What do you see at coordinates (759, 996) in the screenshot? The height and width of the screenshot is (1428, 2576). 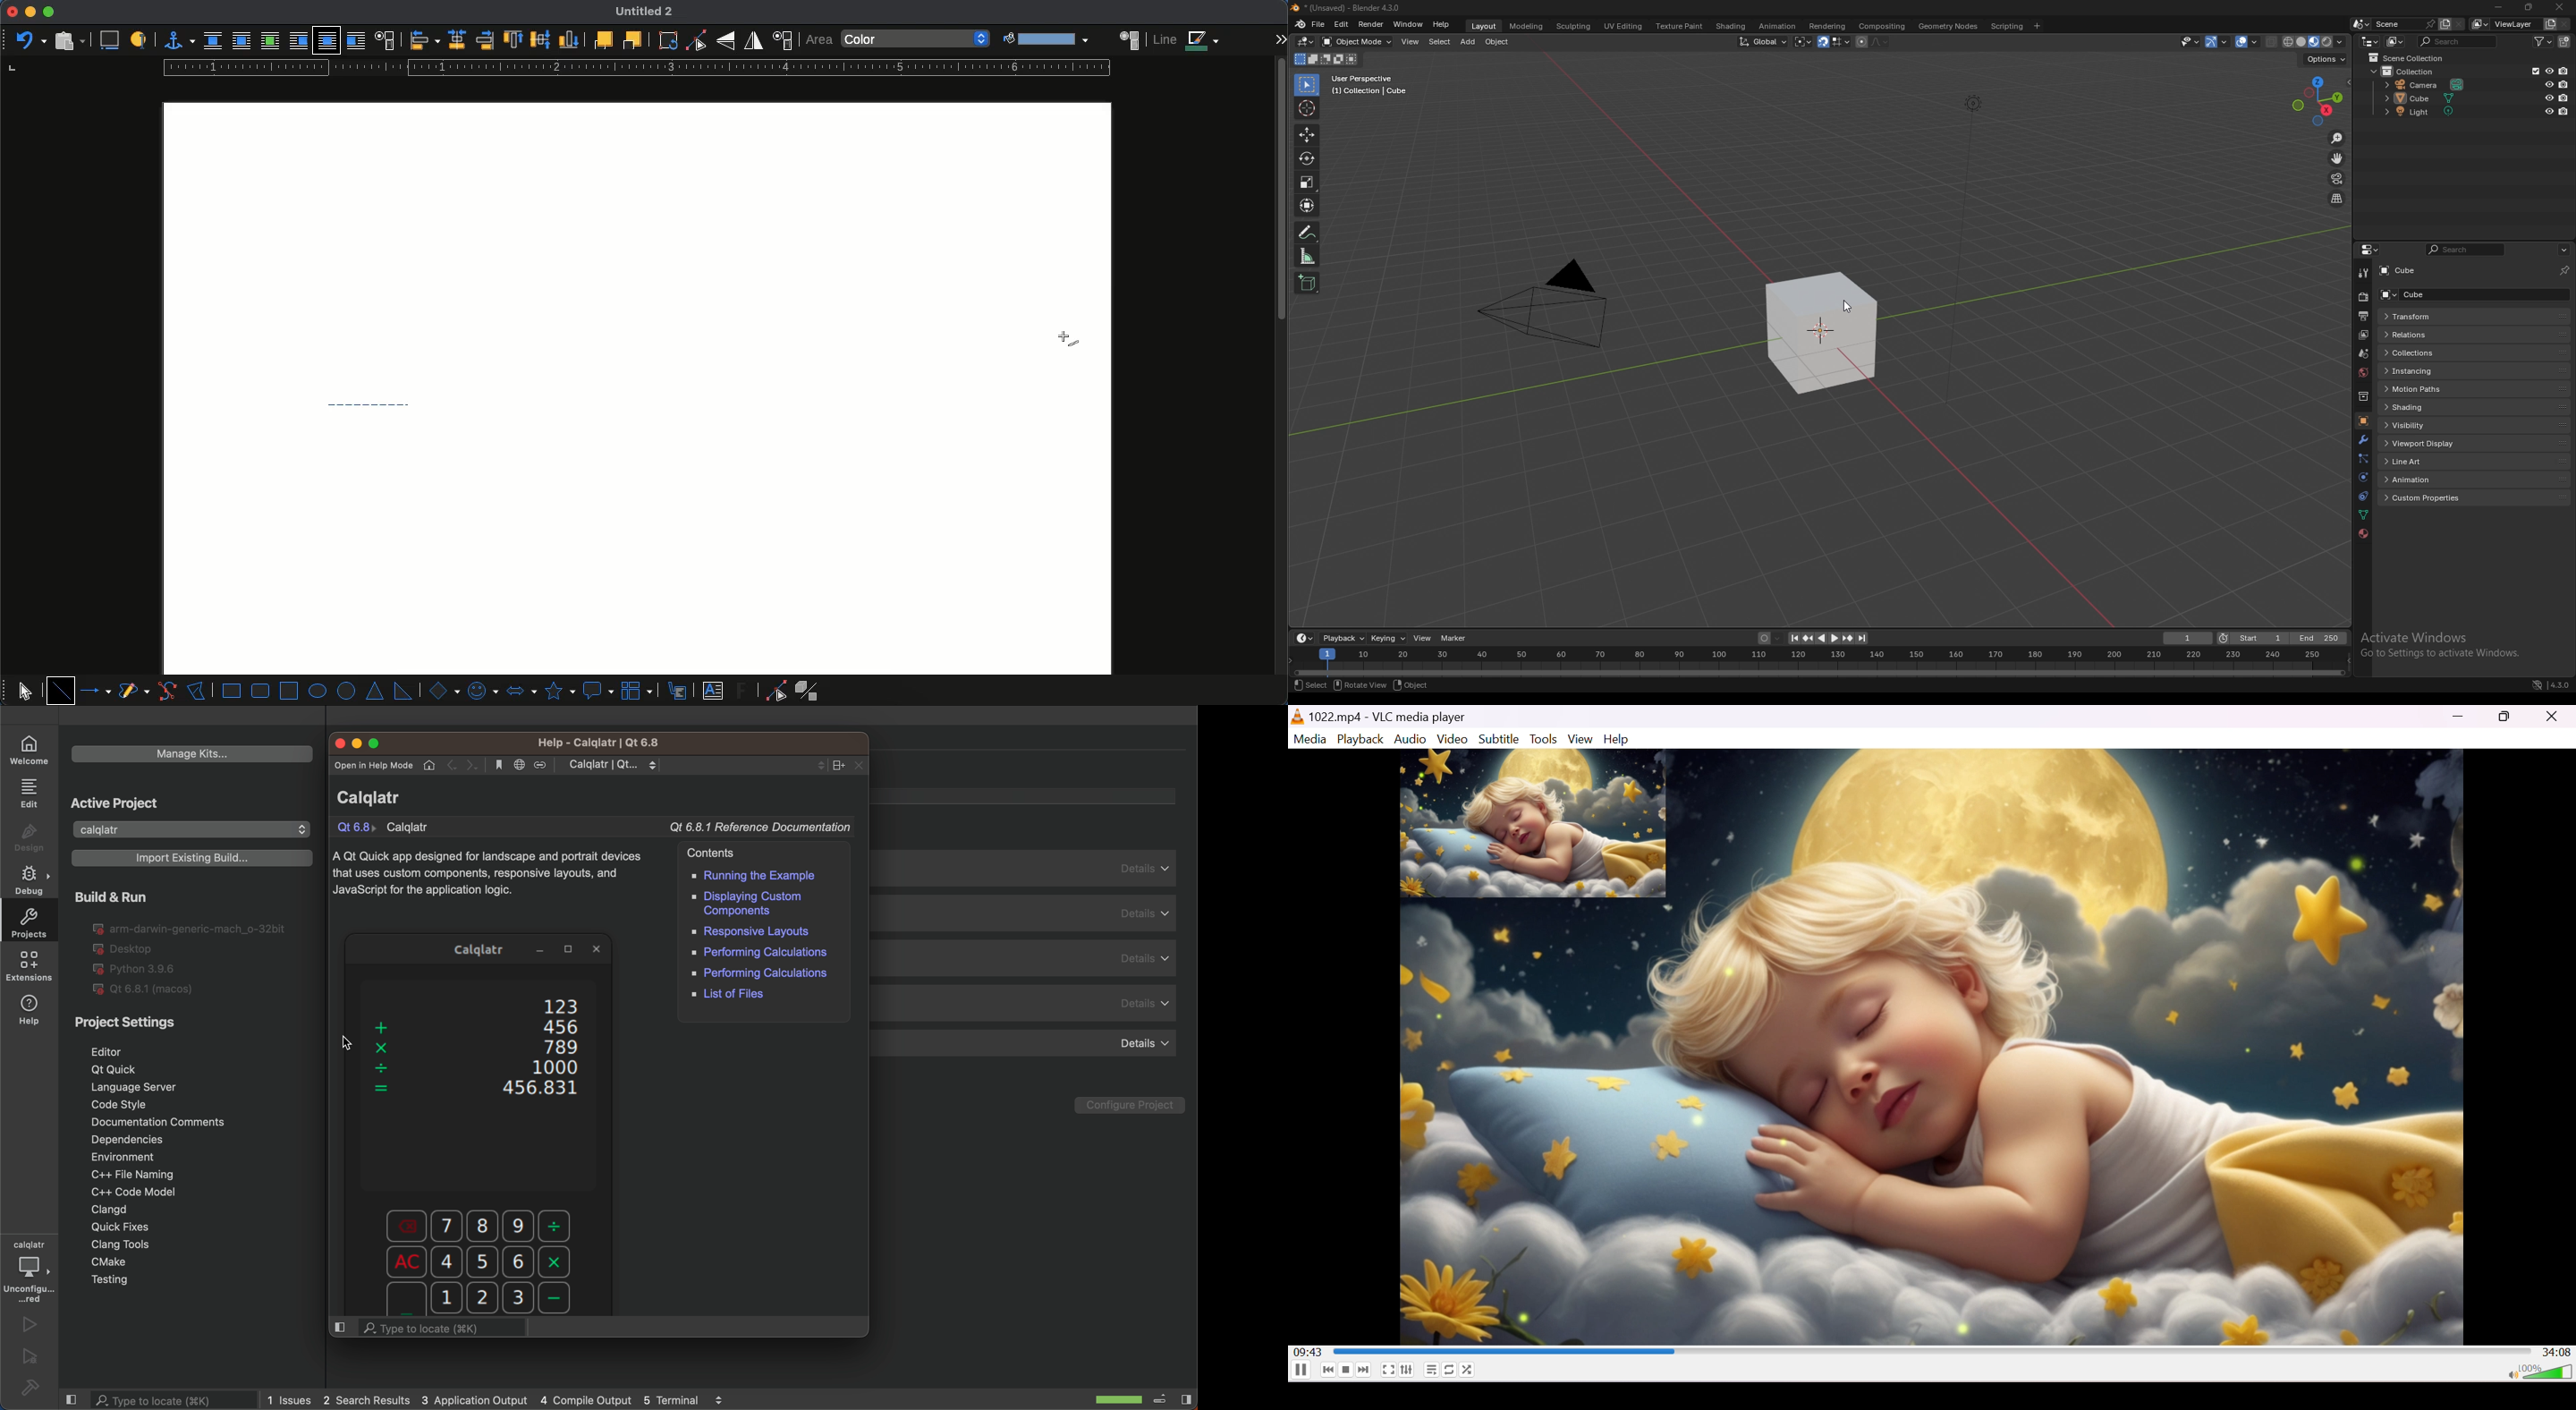 I see `list of files` at bounding box center [759, 996].